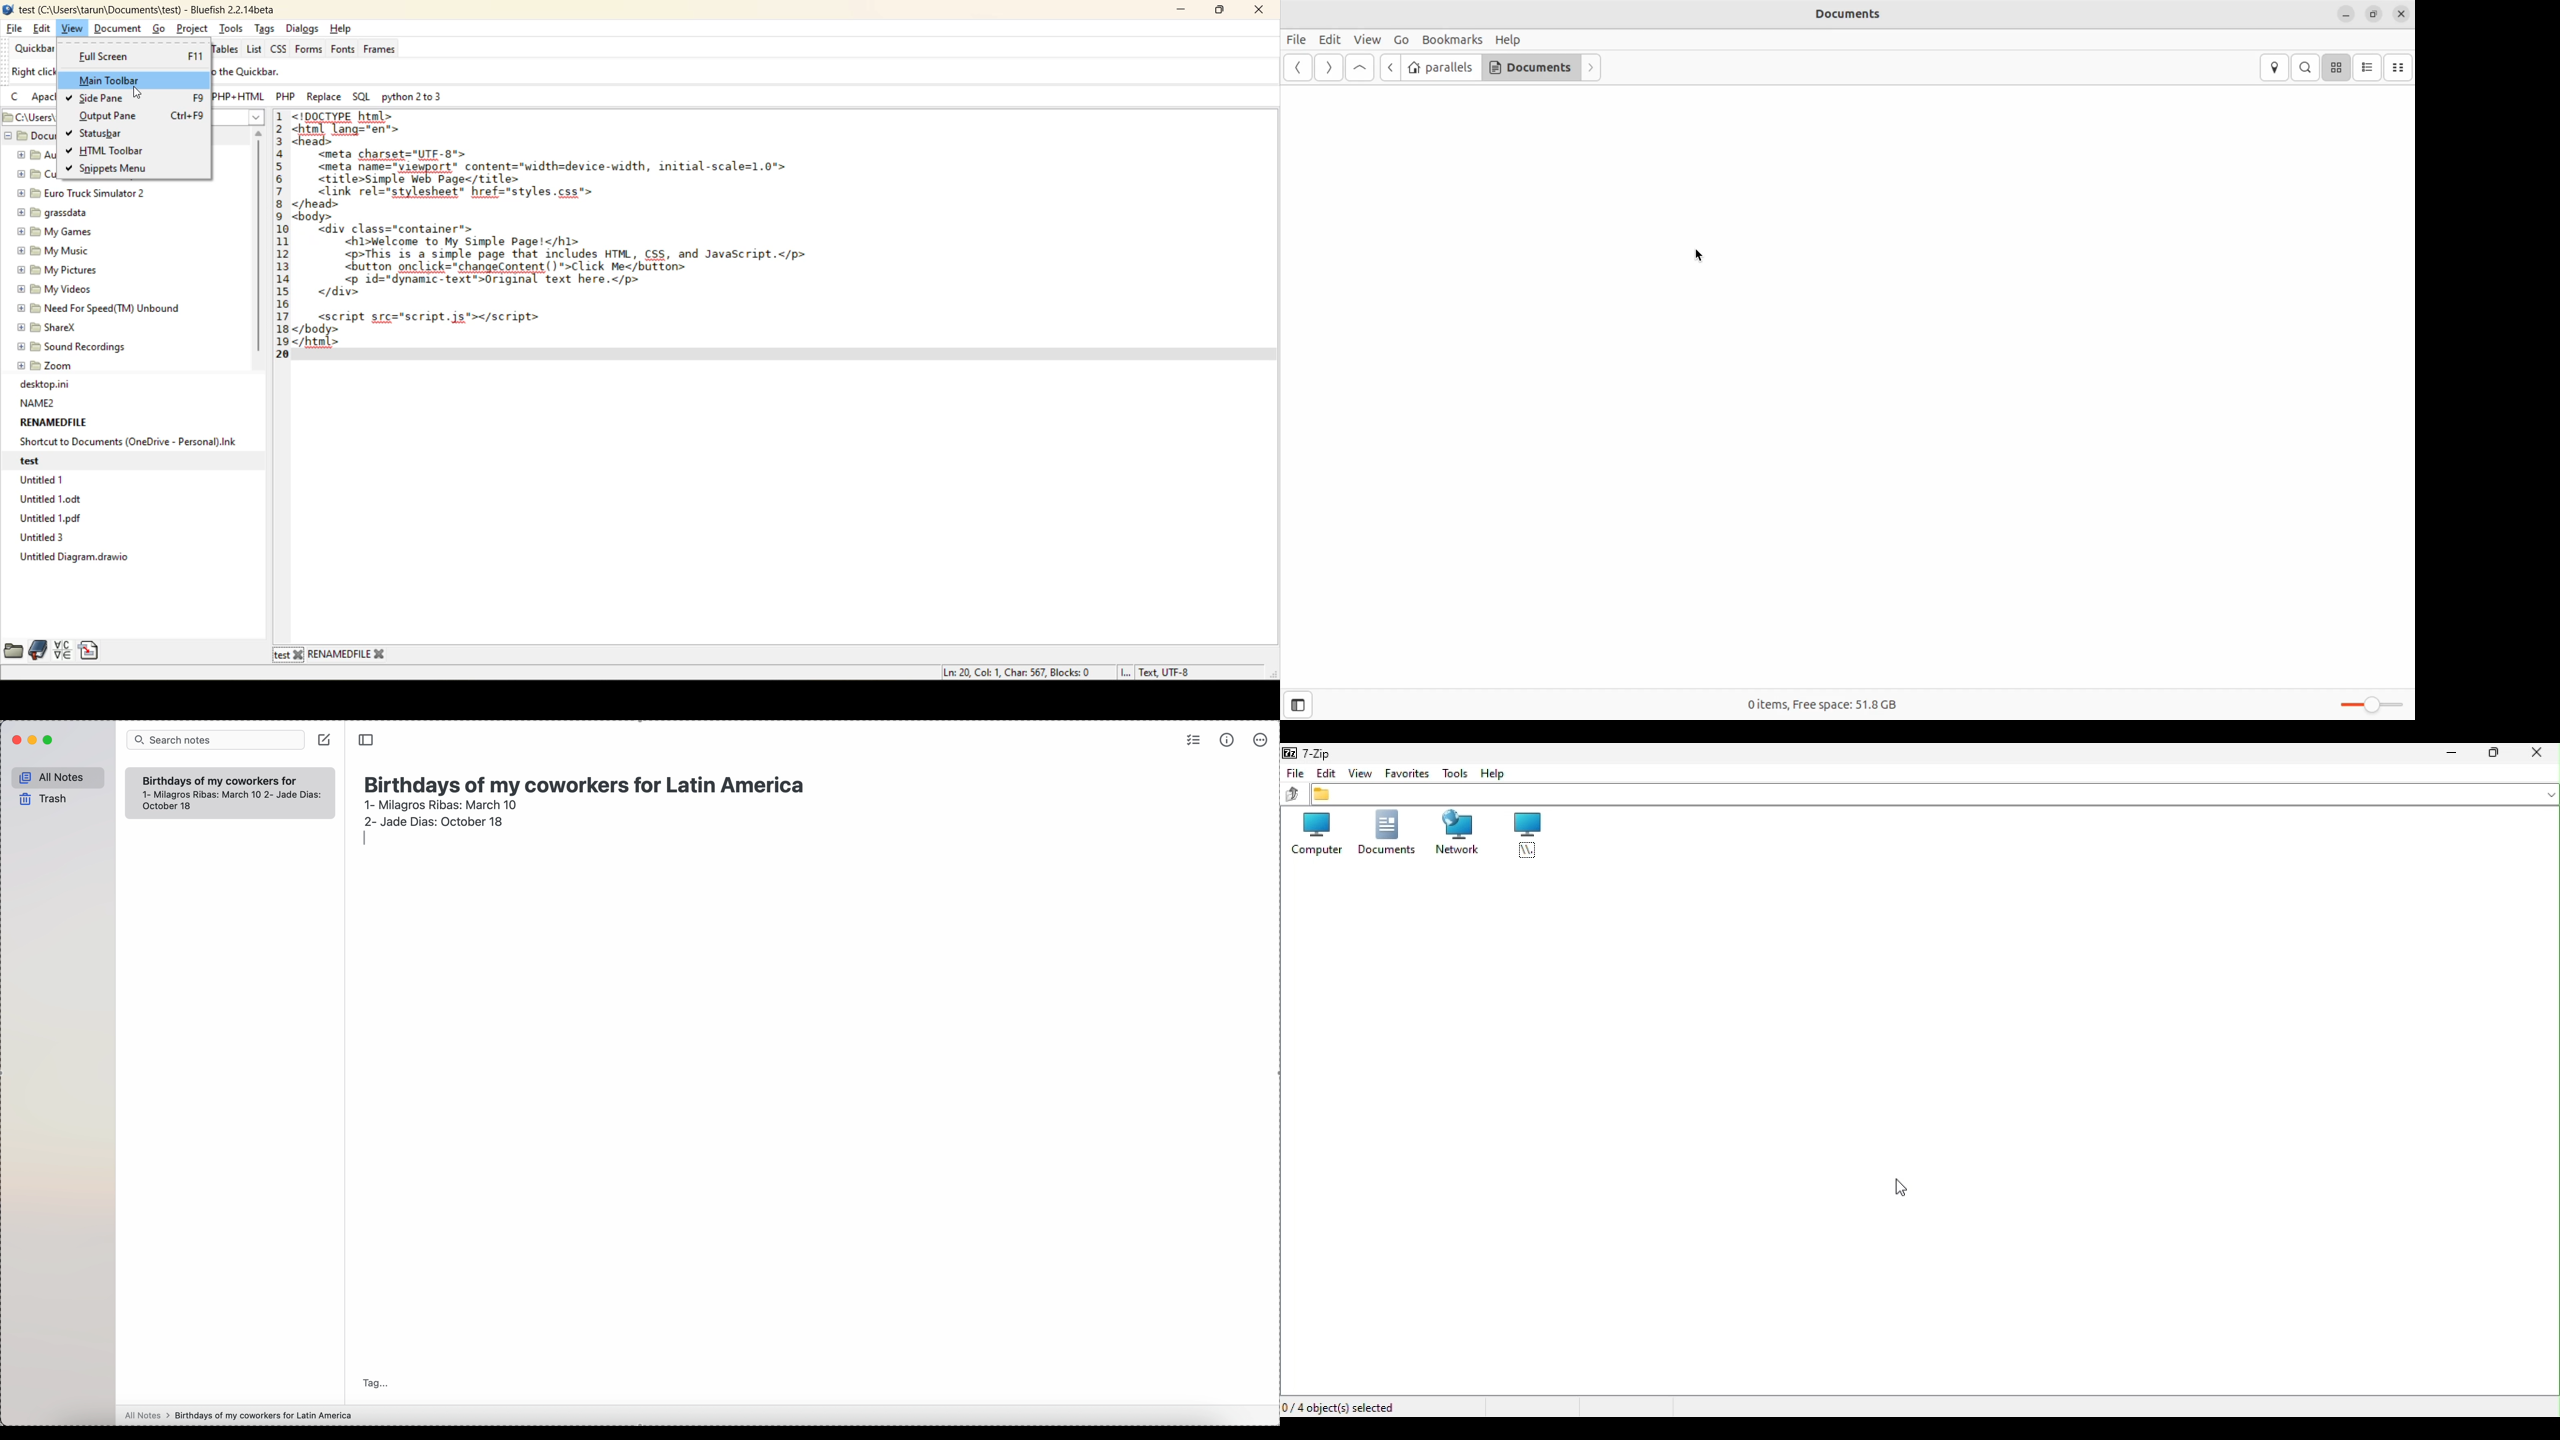  Describe the element at coordinates (365, 97) in the screenshot. I see `sql` at that location.